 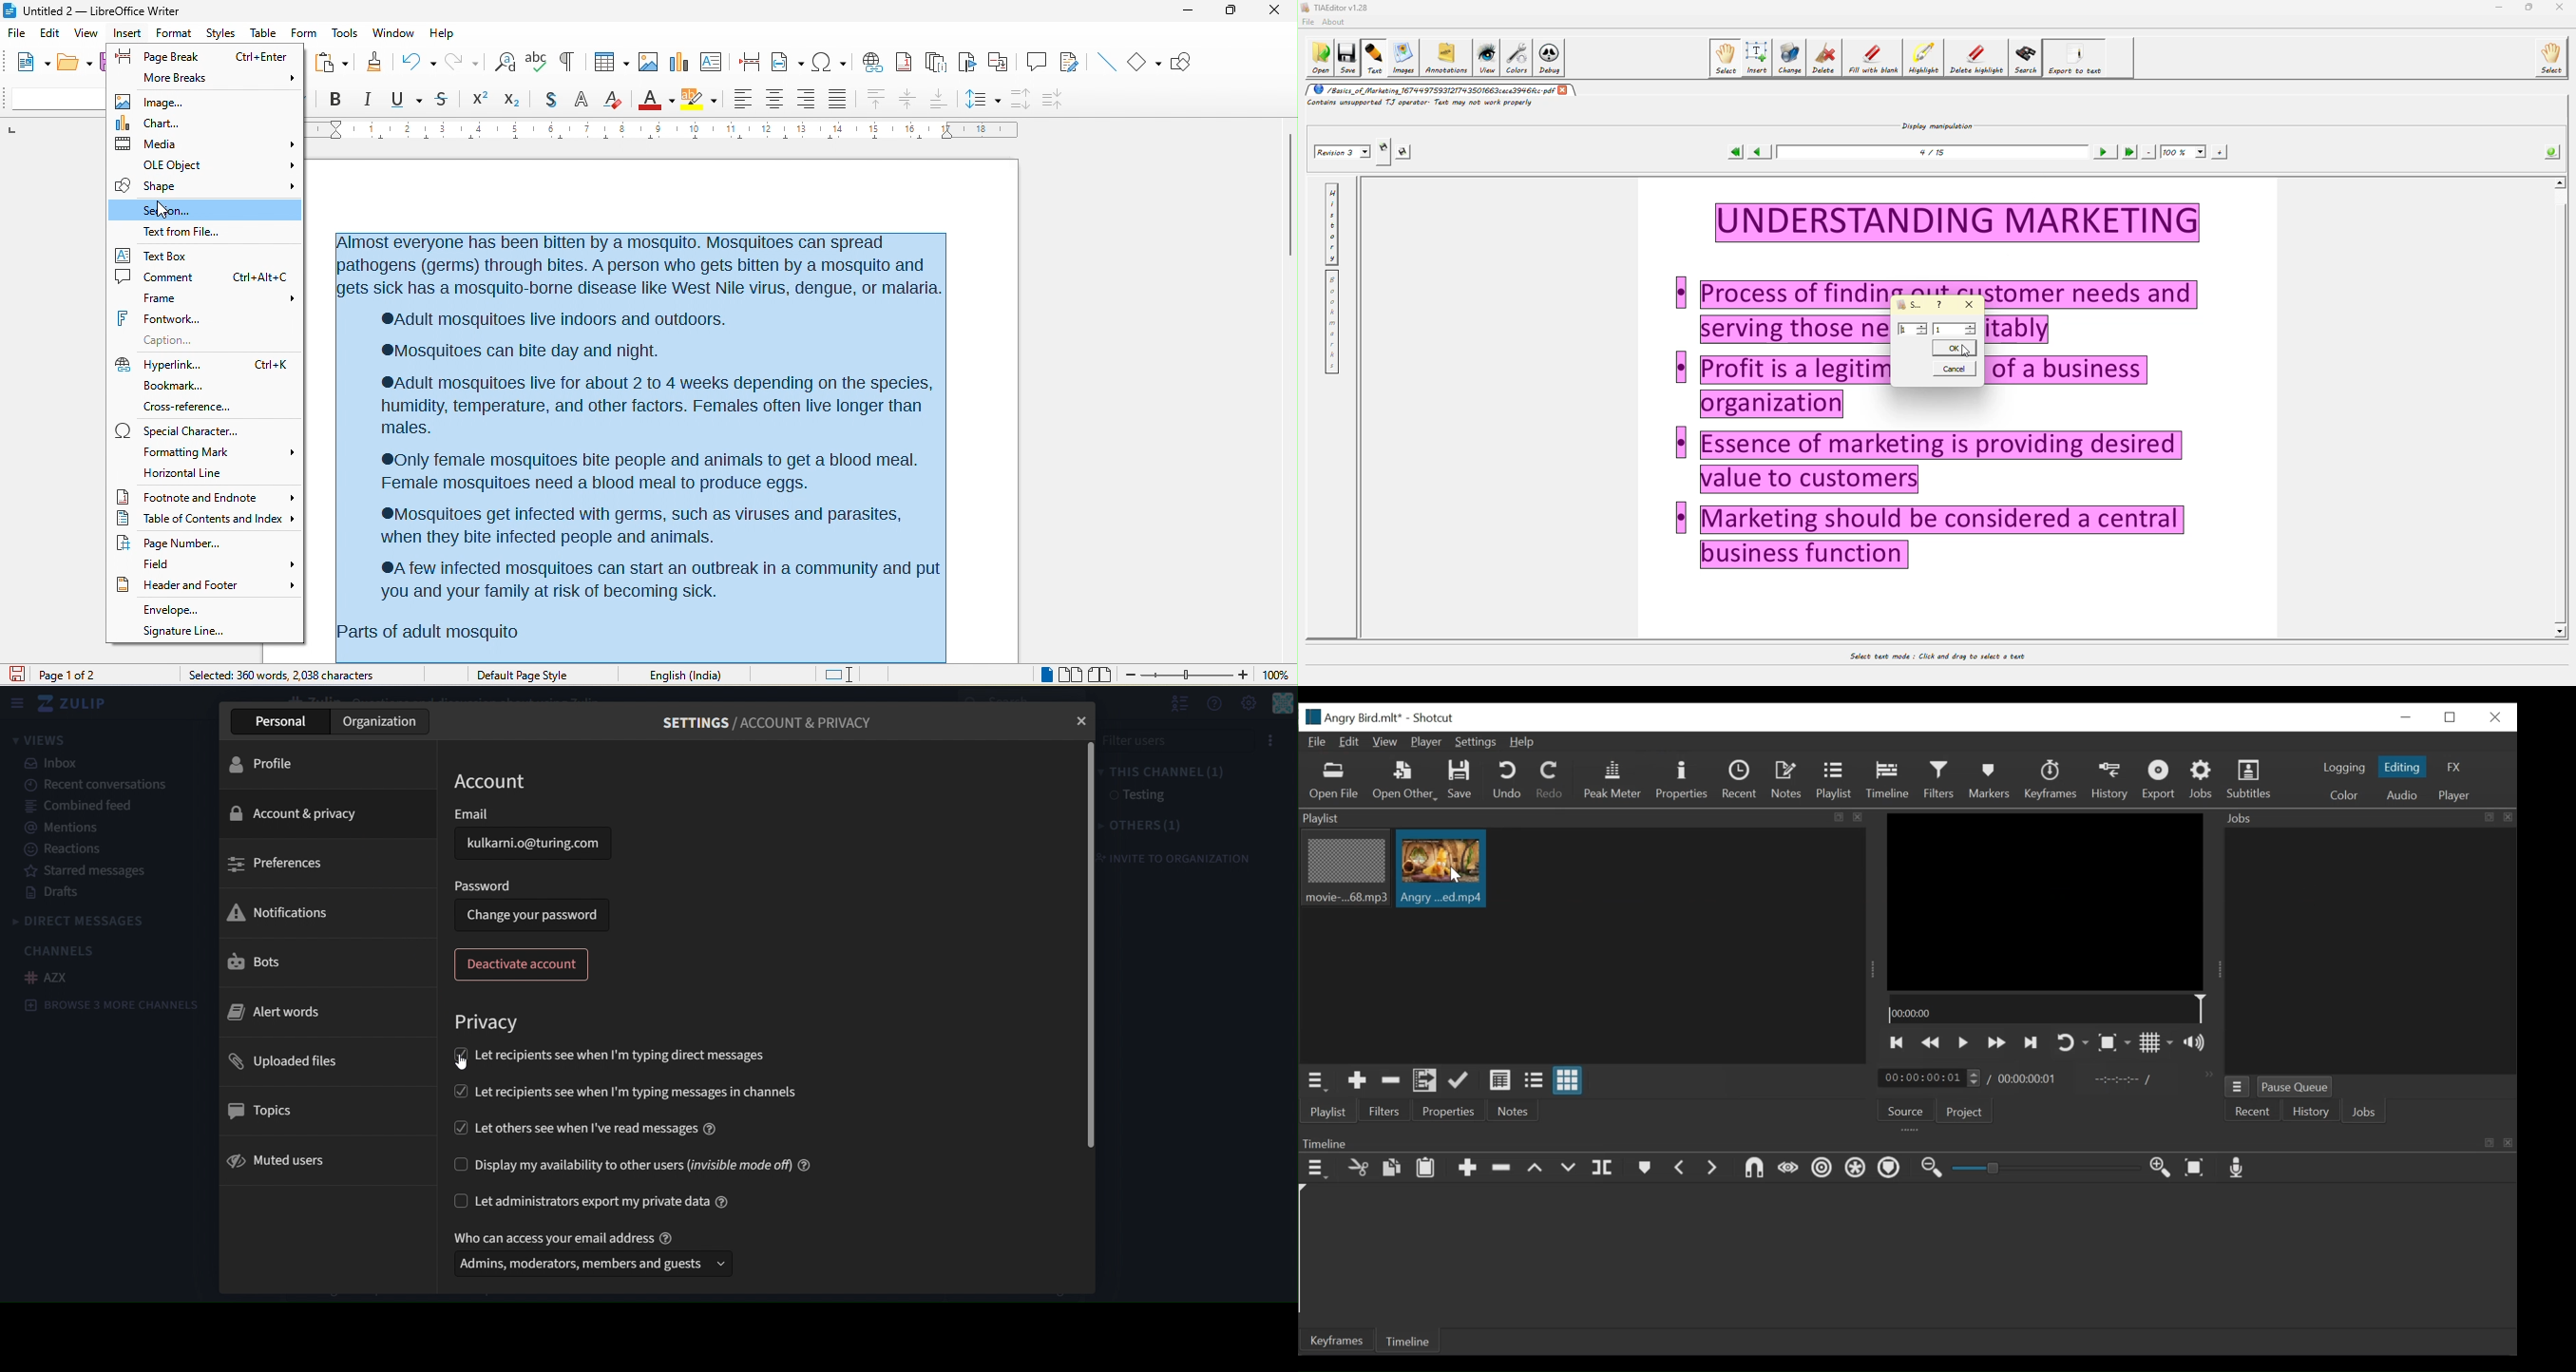 What do you see at coordinates (1352, 716) in the screenshot?
I see `File name` at bounding box center [1352, 716].